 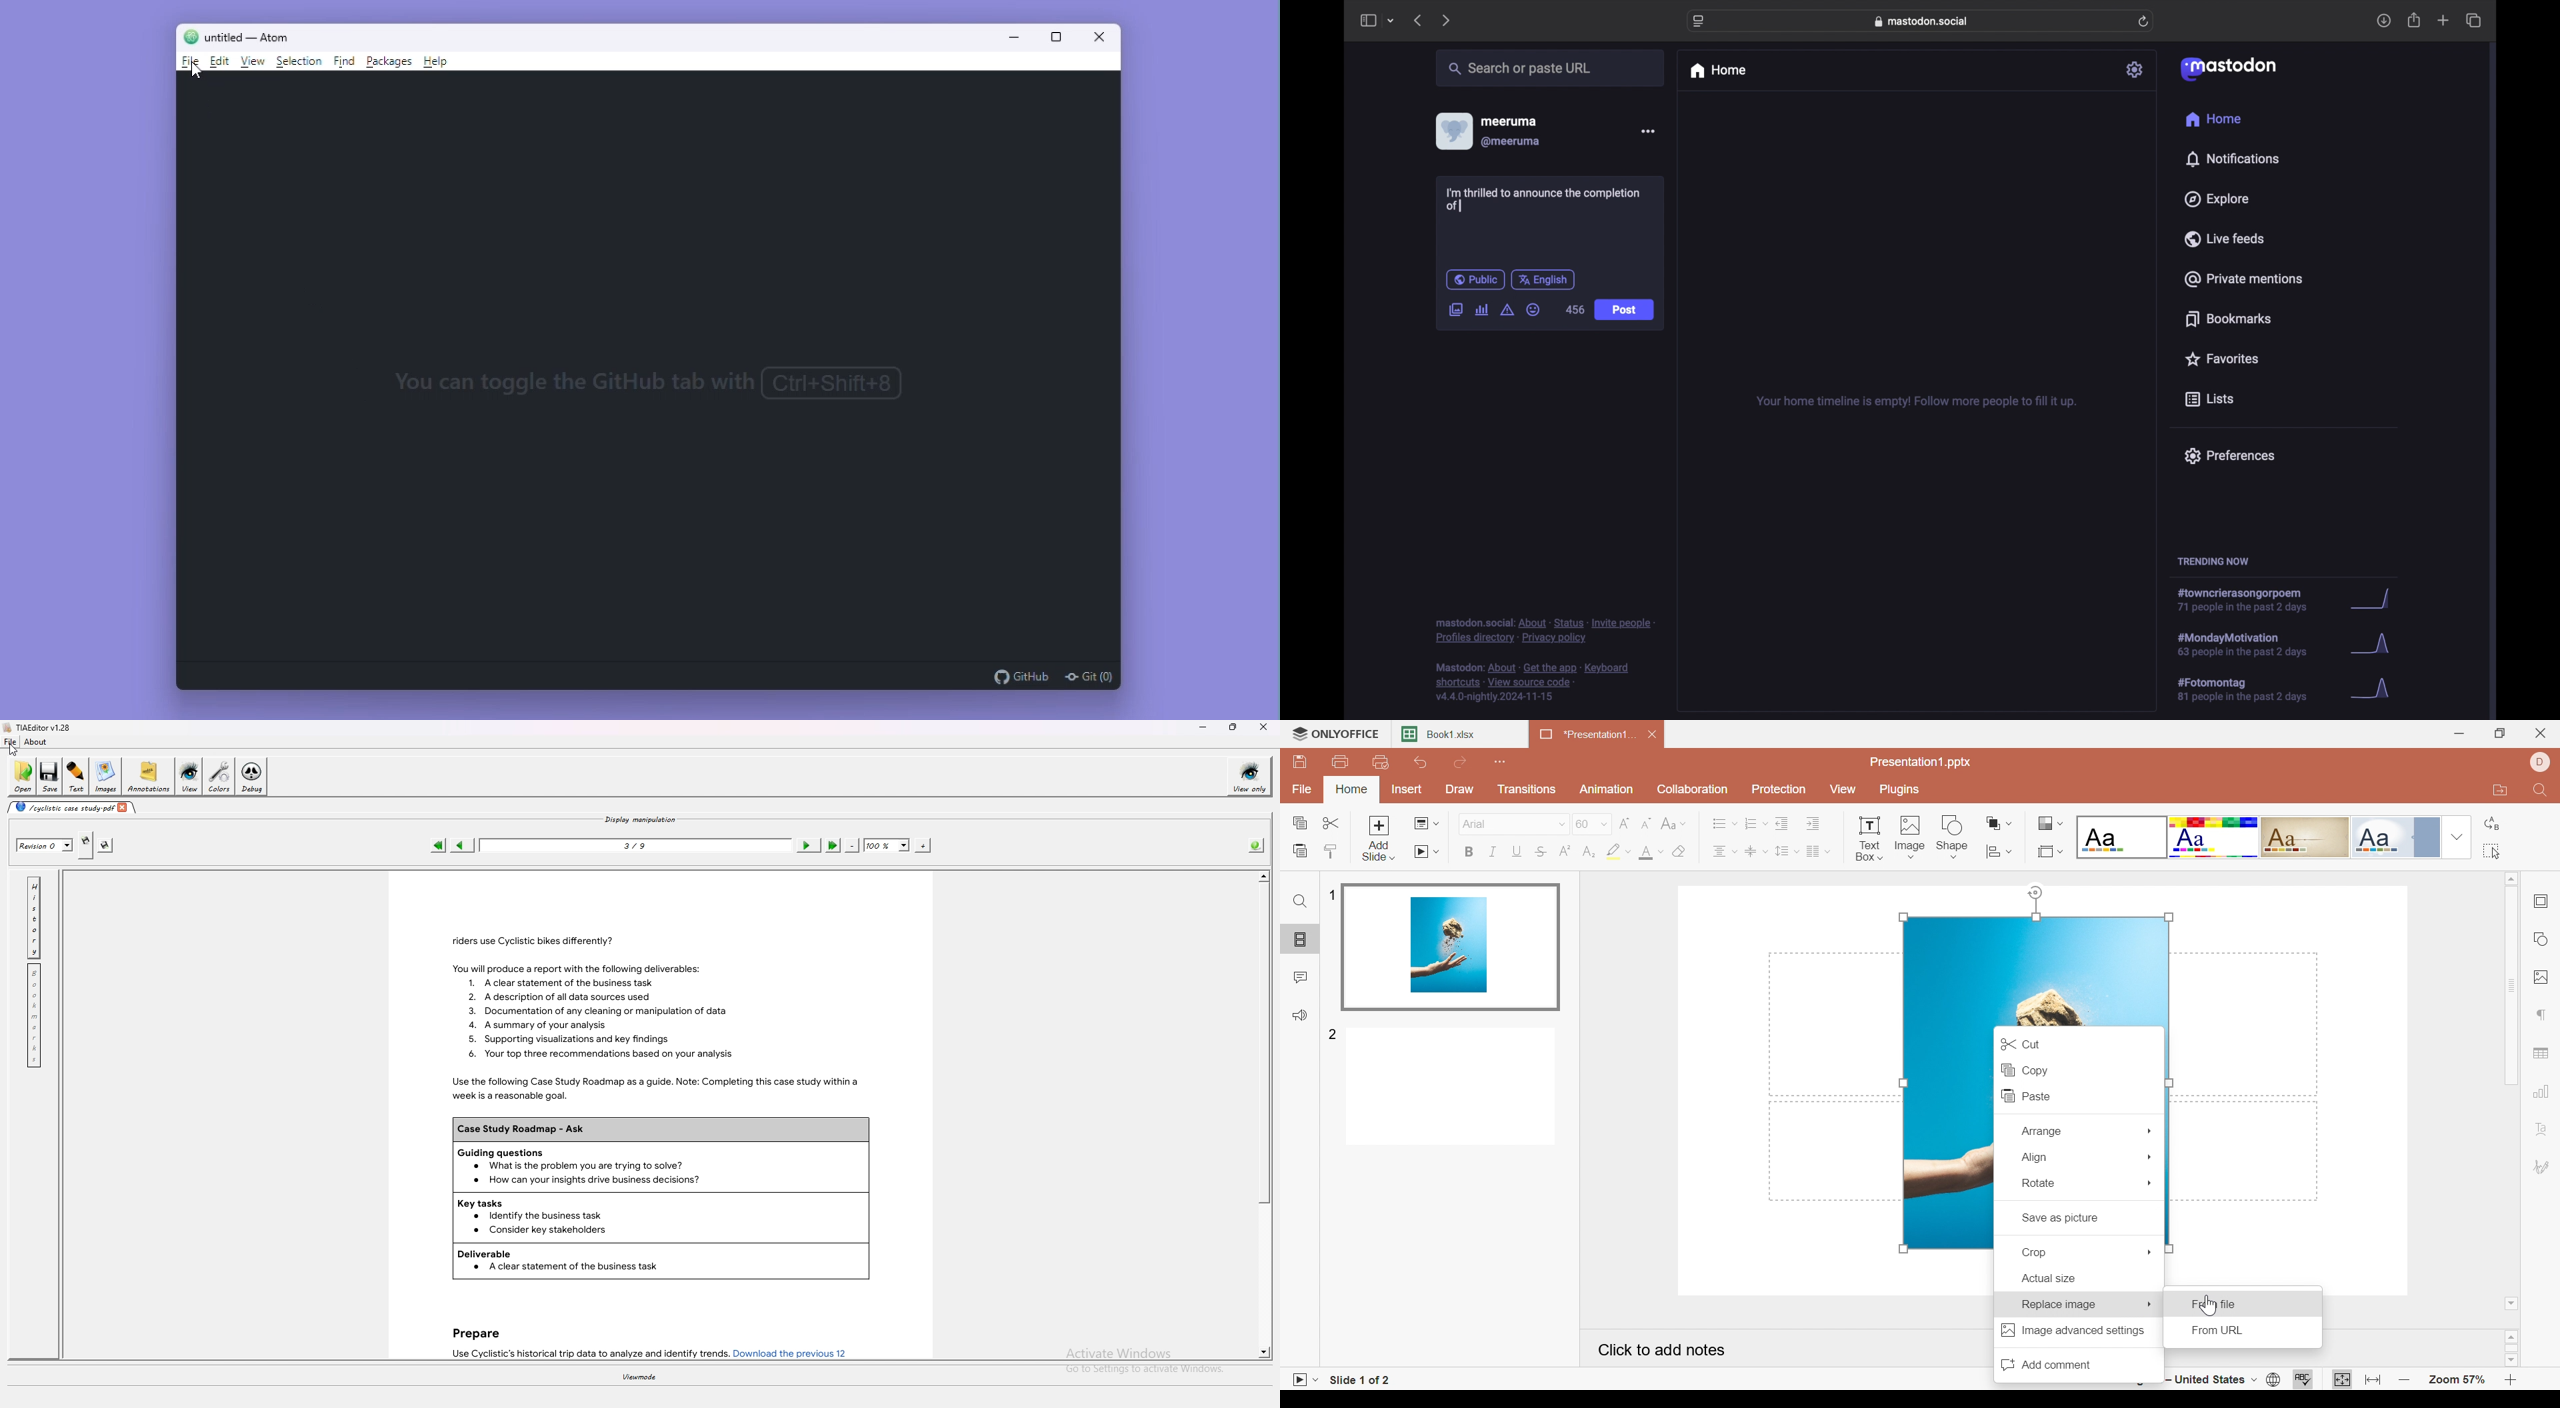 What do you see at coordinates (1868, 837) in the screenshot?
I see `Text Box` at bounding box center [1868, 837].